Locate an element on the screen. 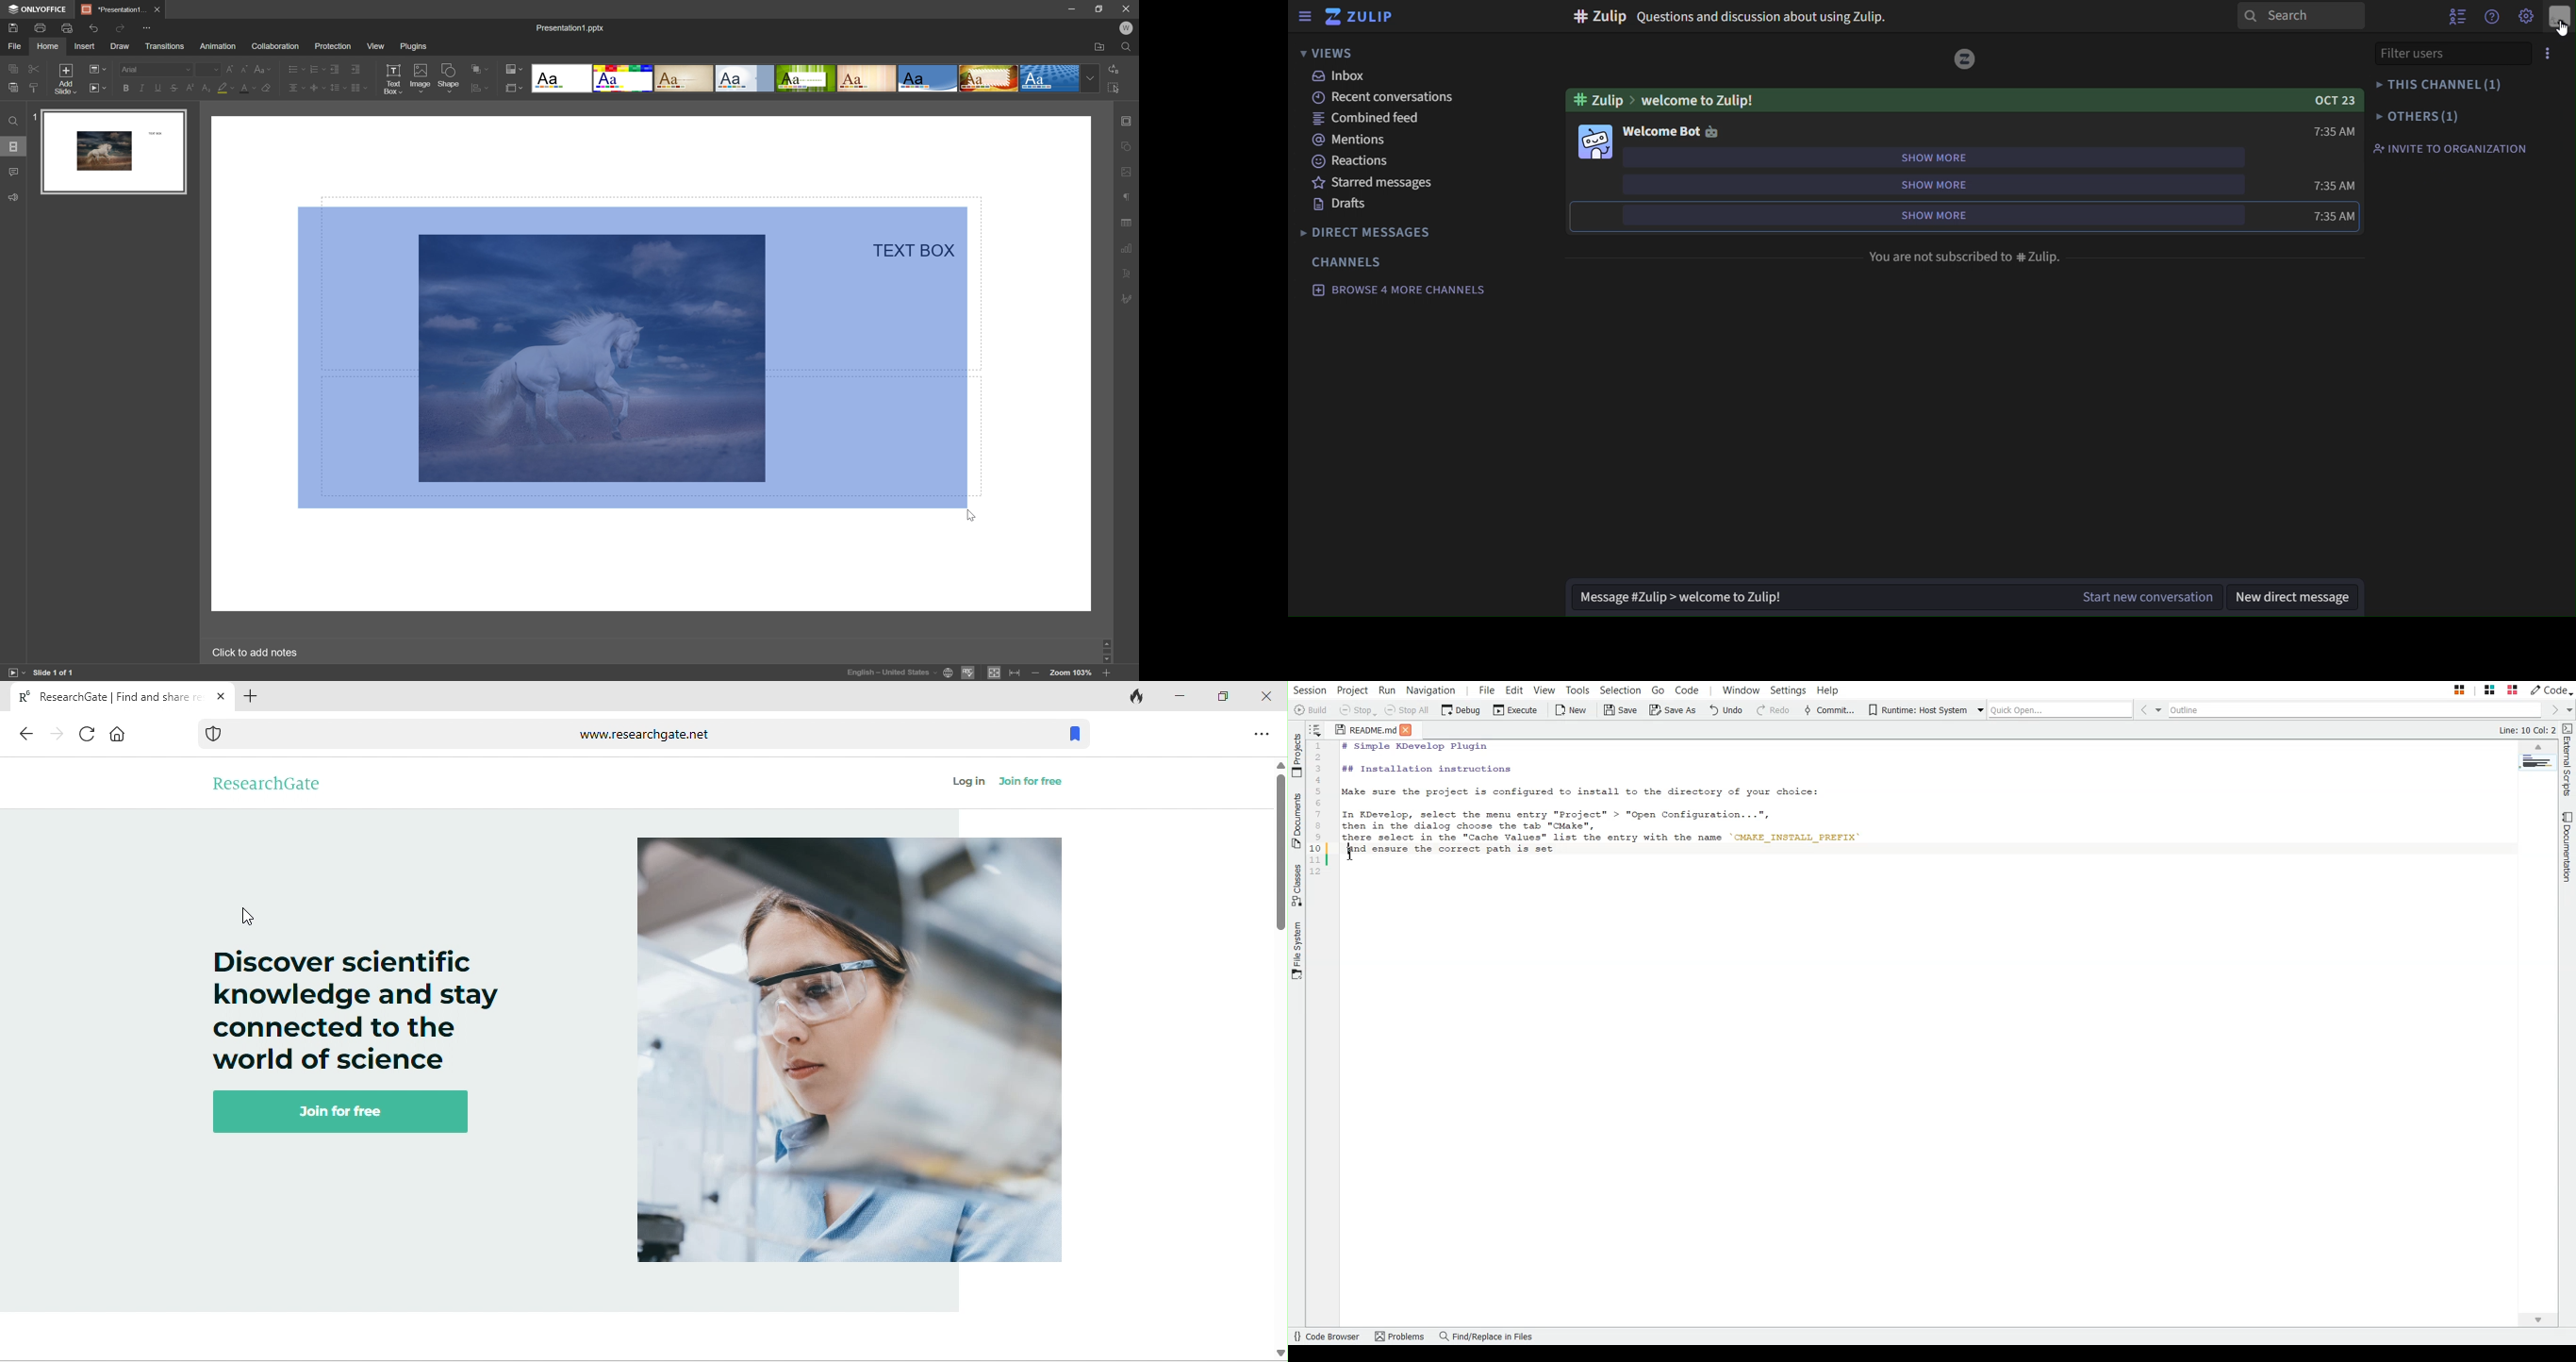 The image size is (2576, 1372). shape is located at coordinates (449, 78).